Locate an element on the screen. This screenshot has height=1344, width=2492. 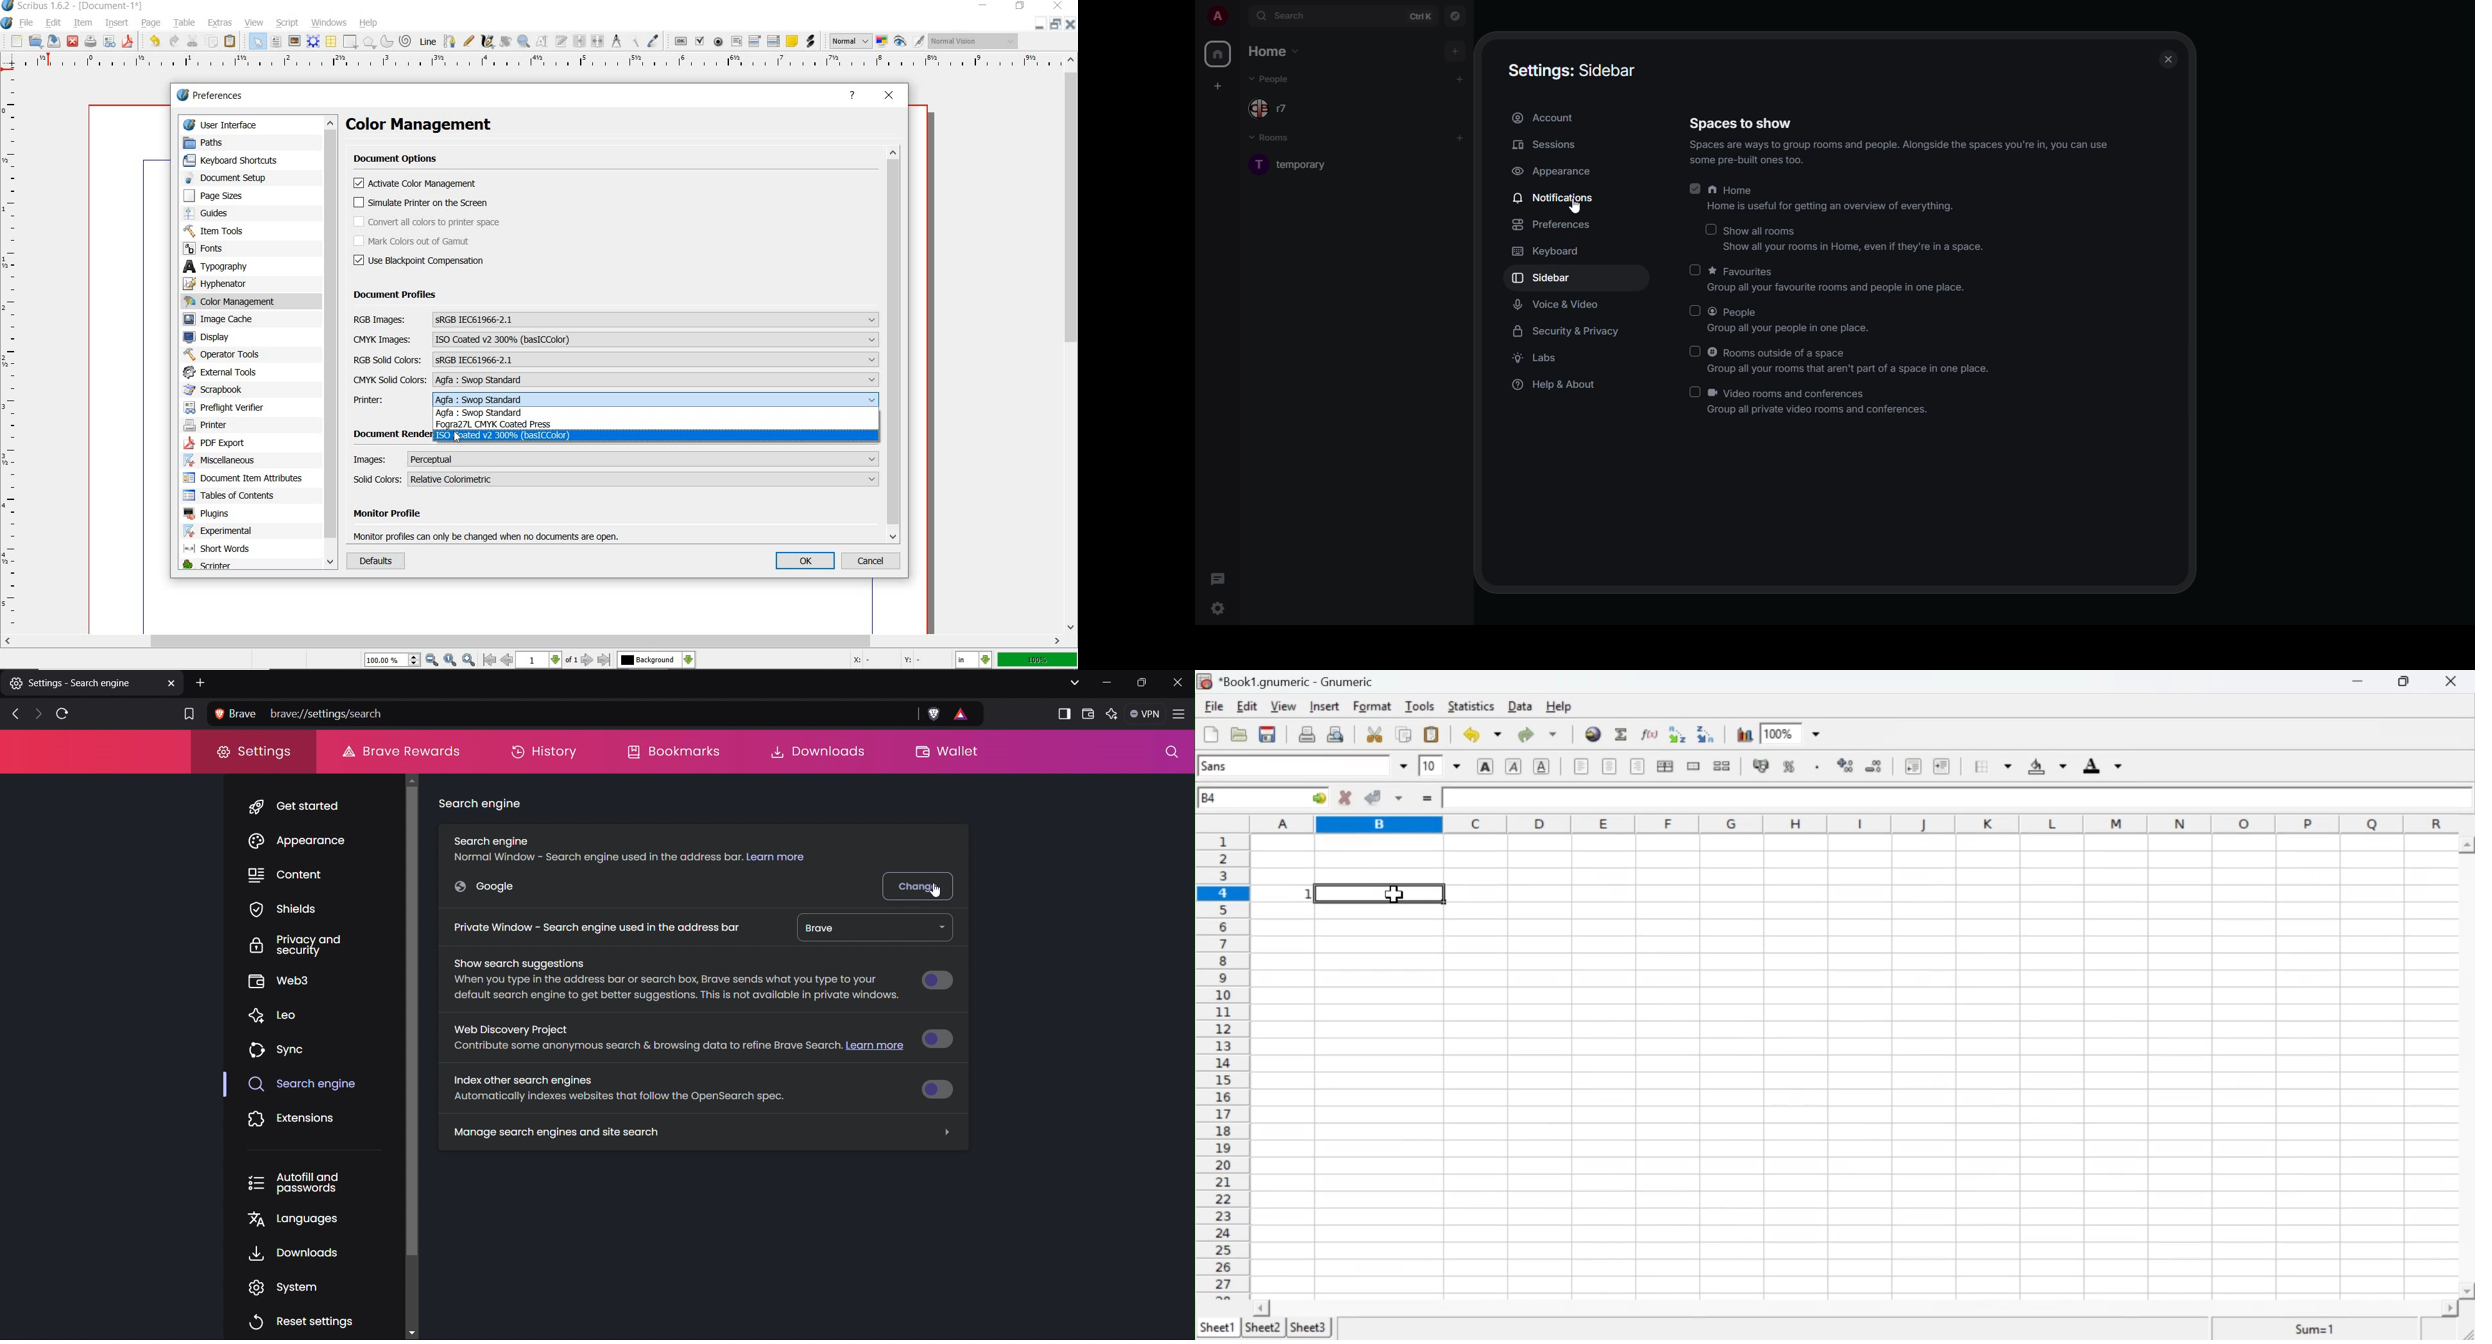
Bezier curve is located at coordinates (449, 40).